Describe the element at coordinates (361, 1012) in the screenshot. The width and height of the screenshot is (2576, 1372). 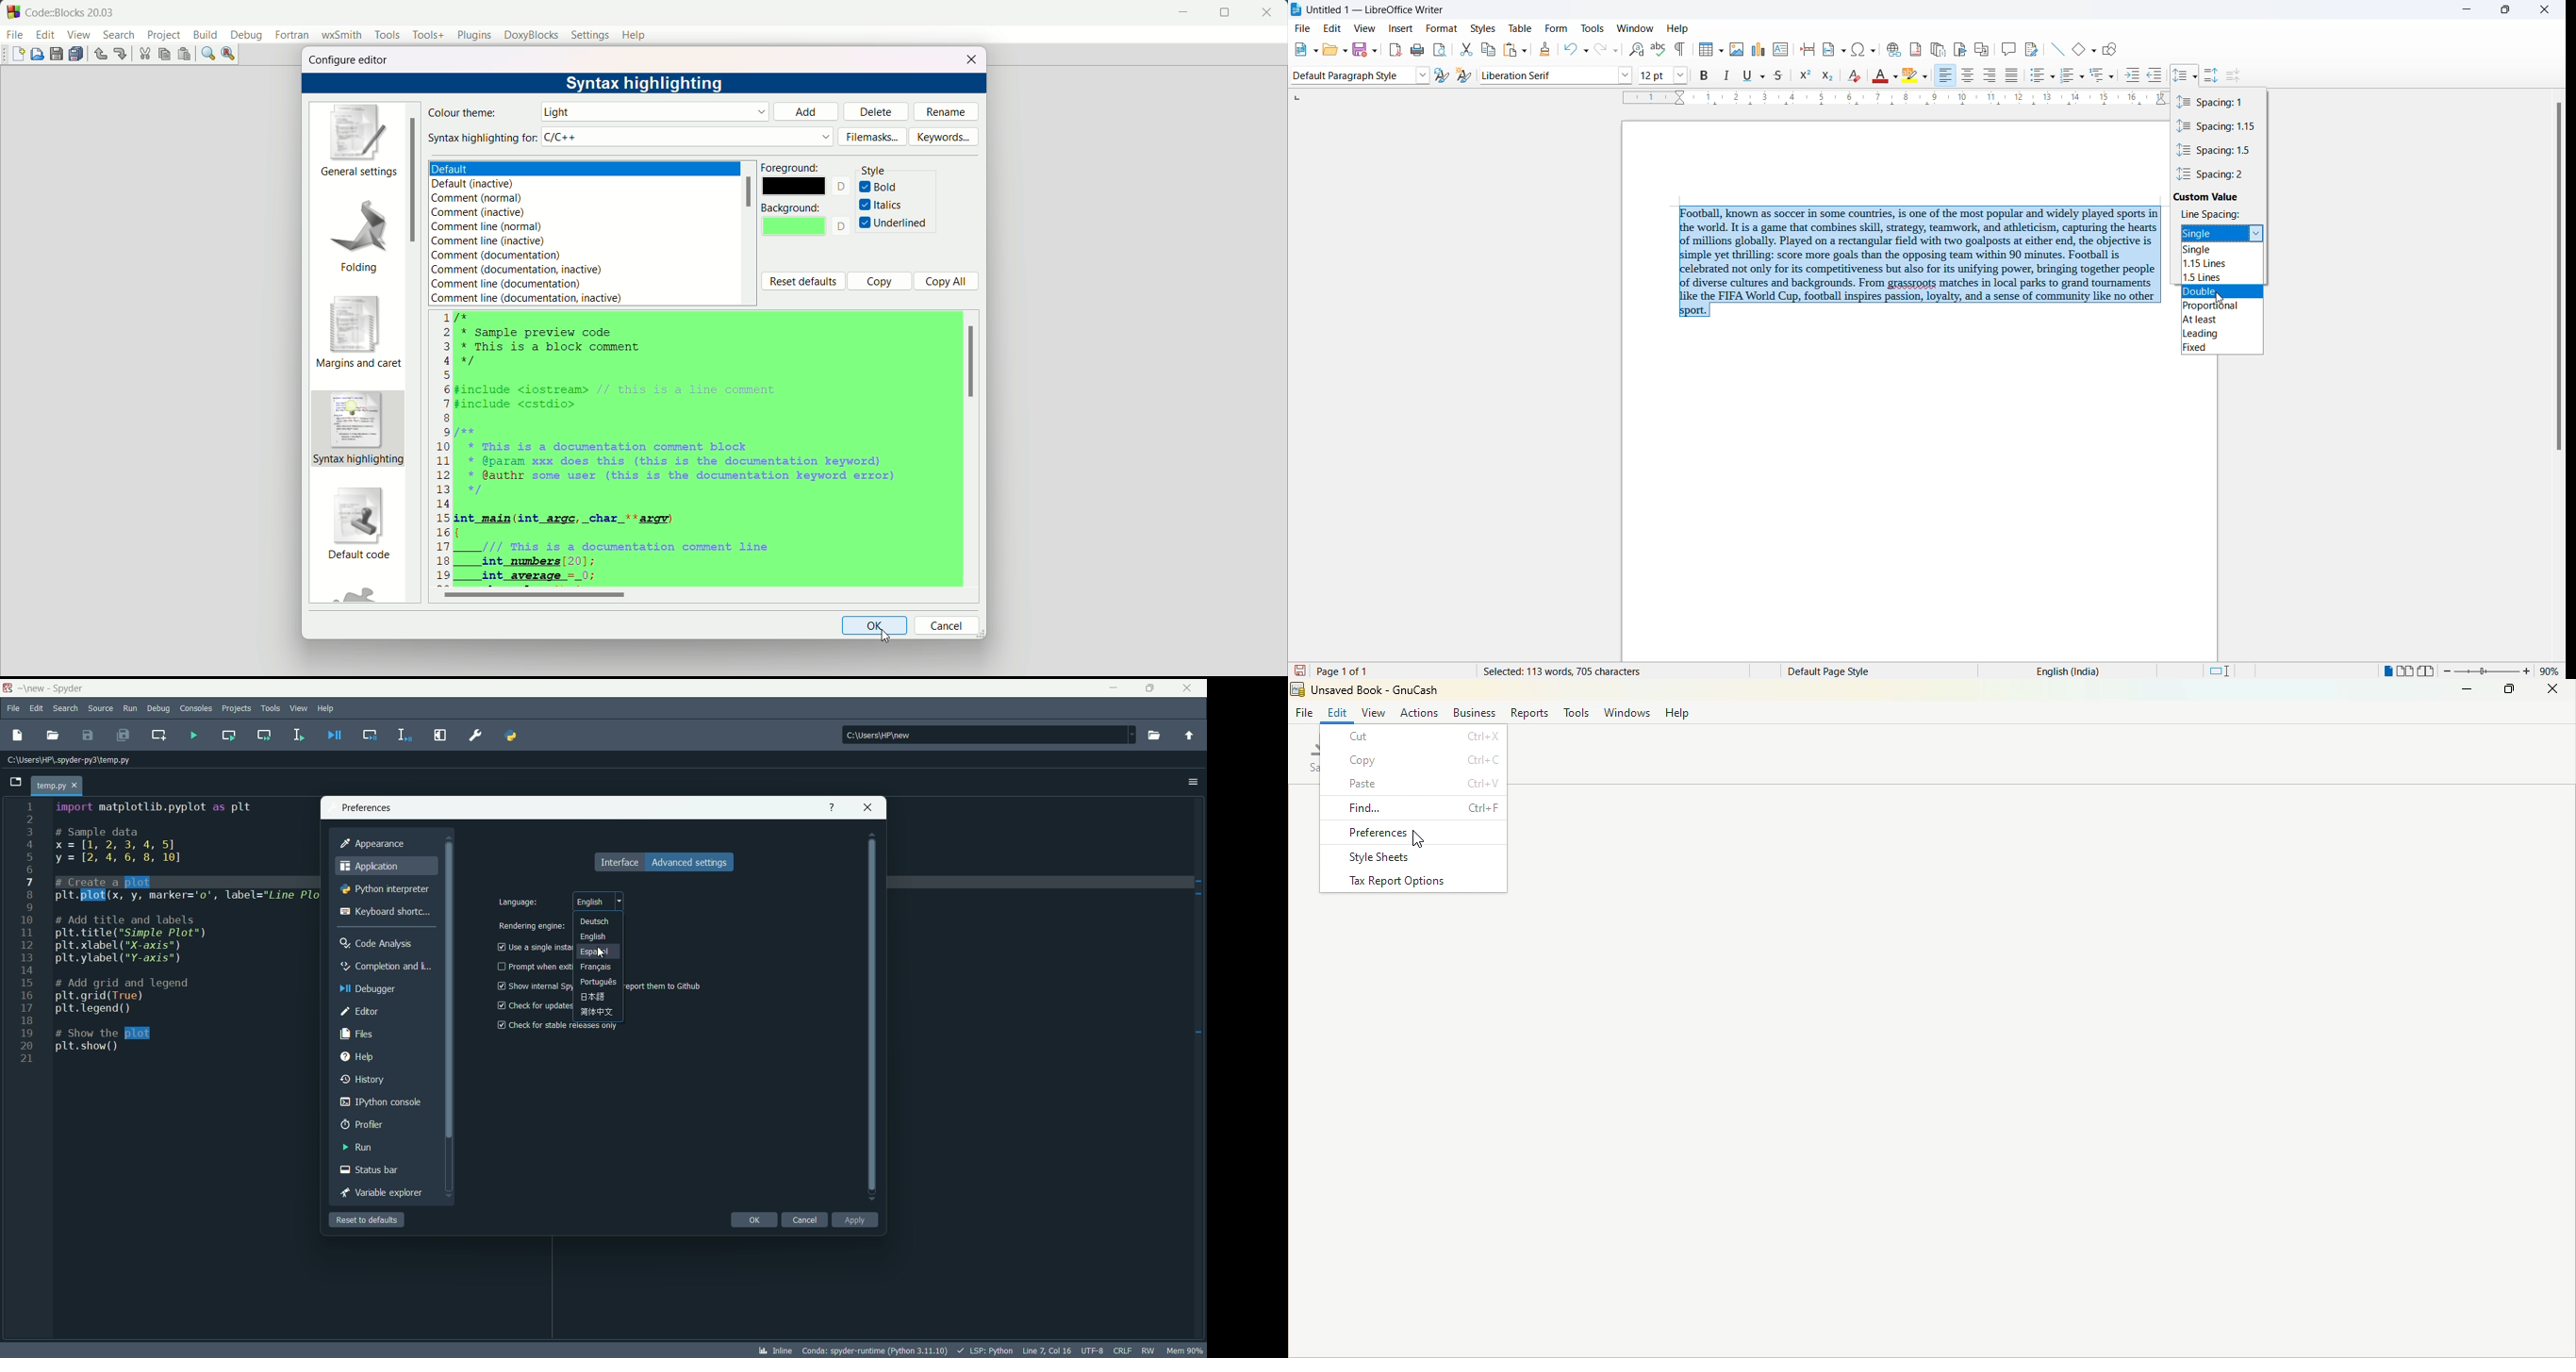
I see `editor` at that location.